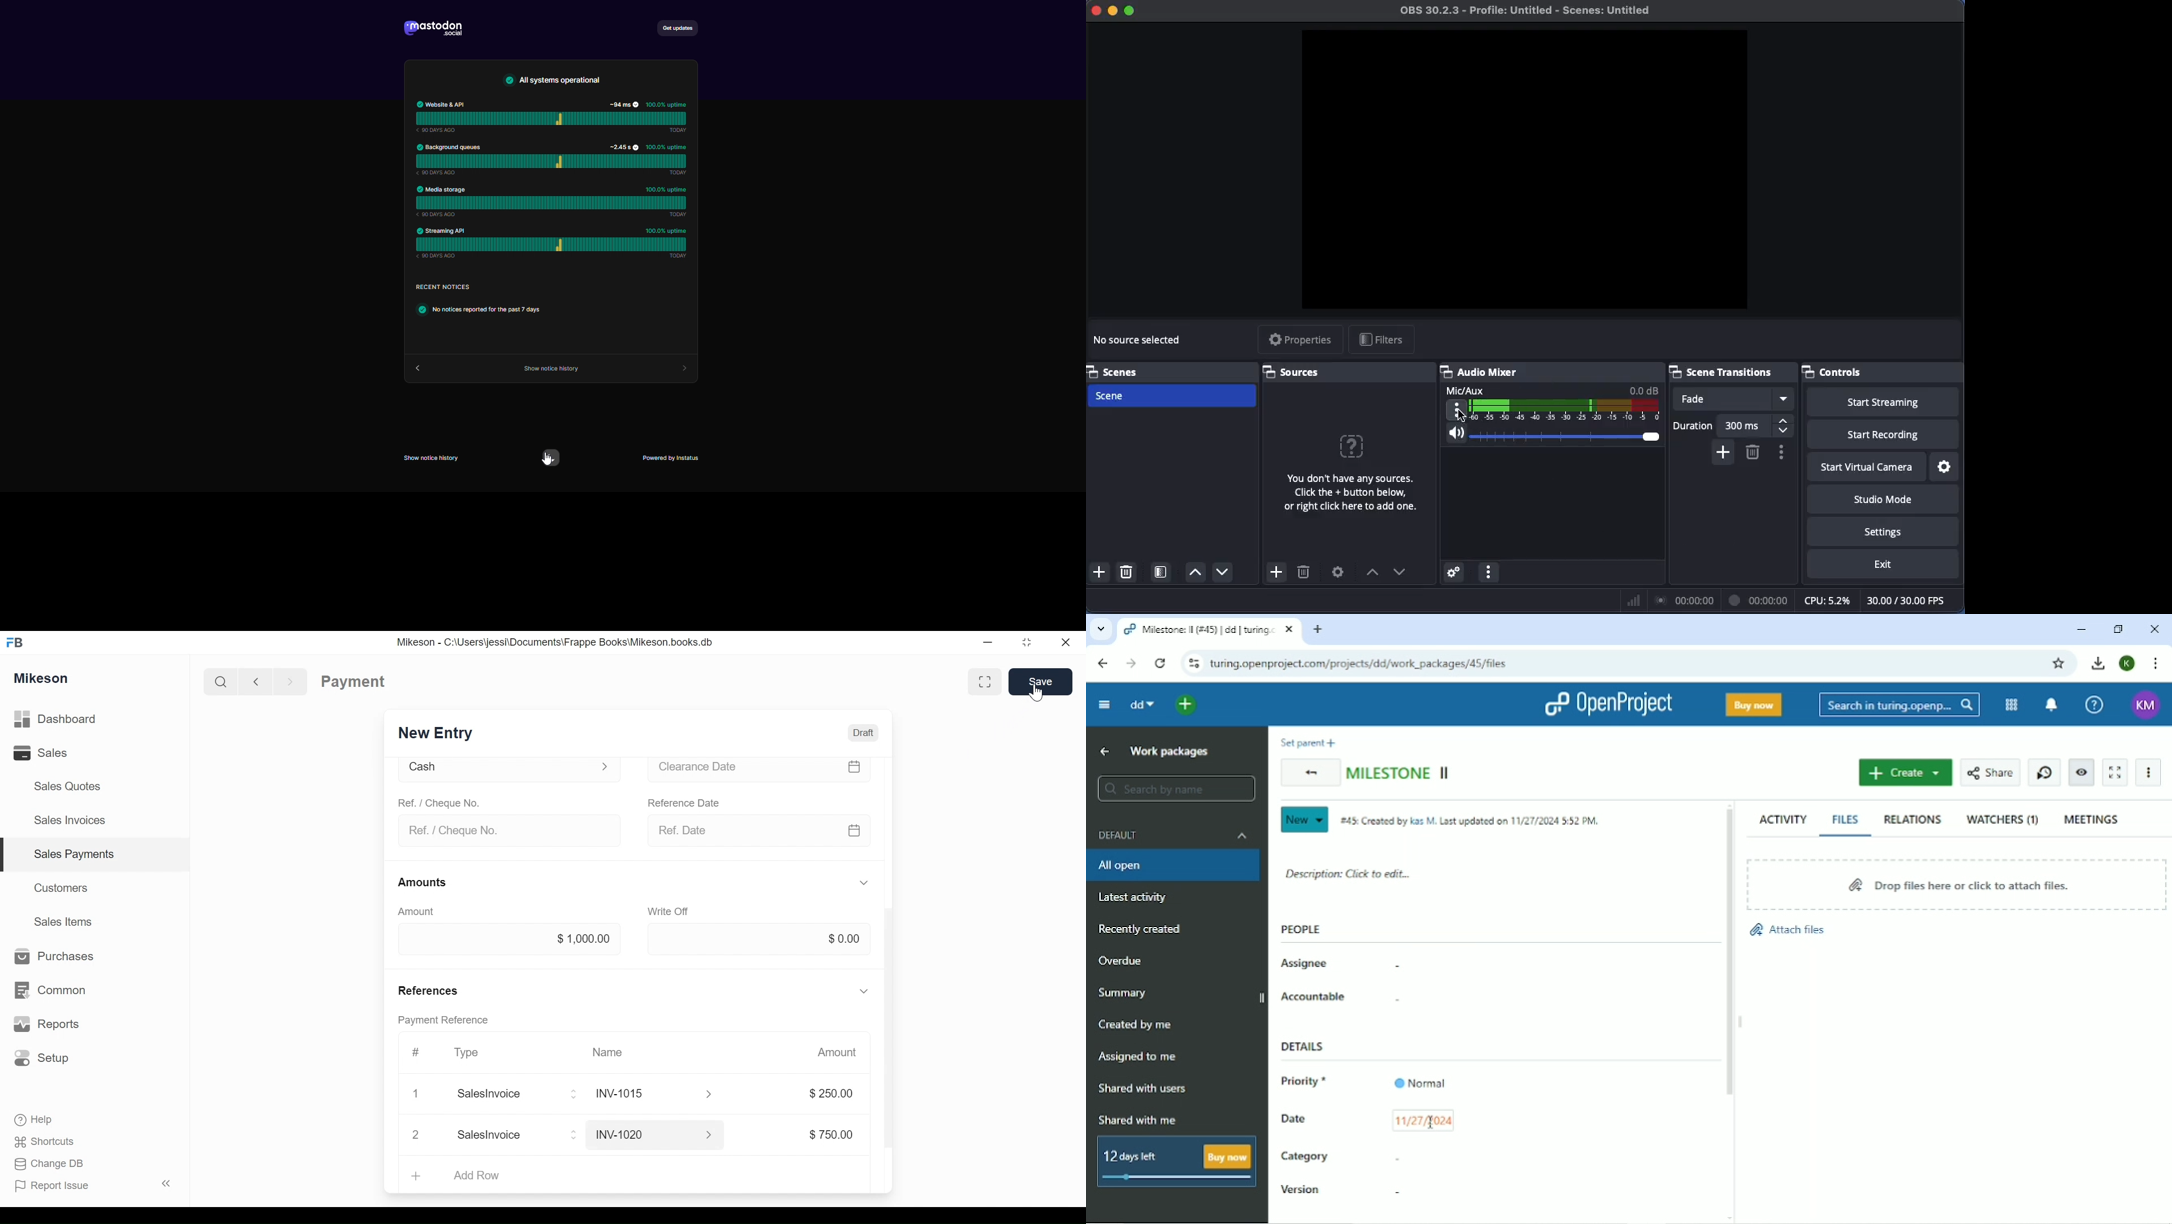  I want to click on Sales, so click(40, 754).